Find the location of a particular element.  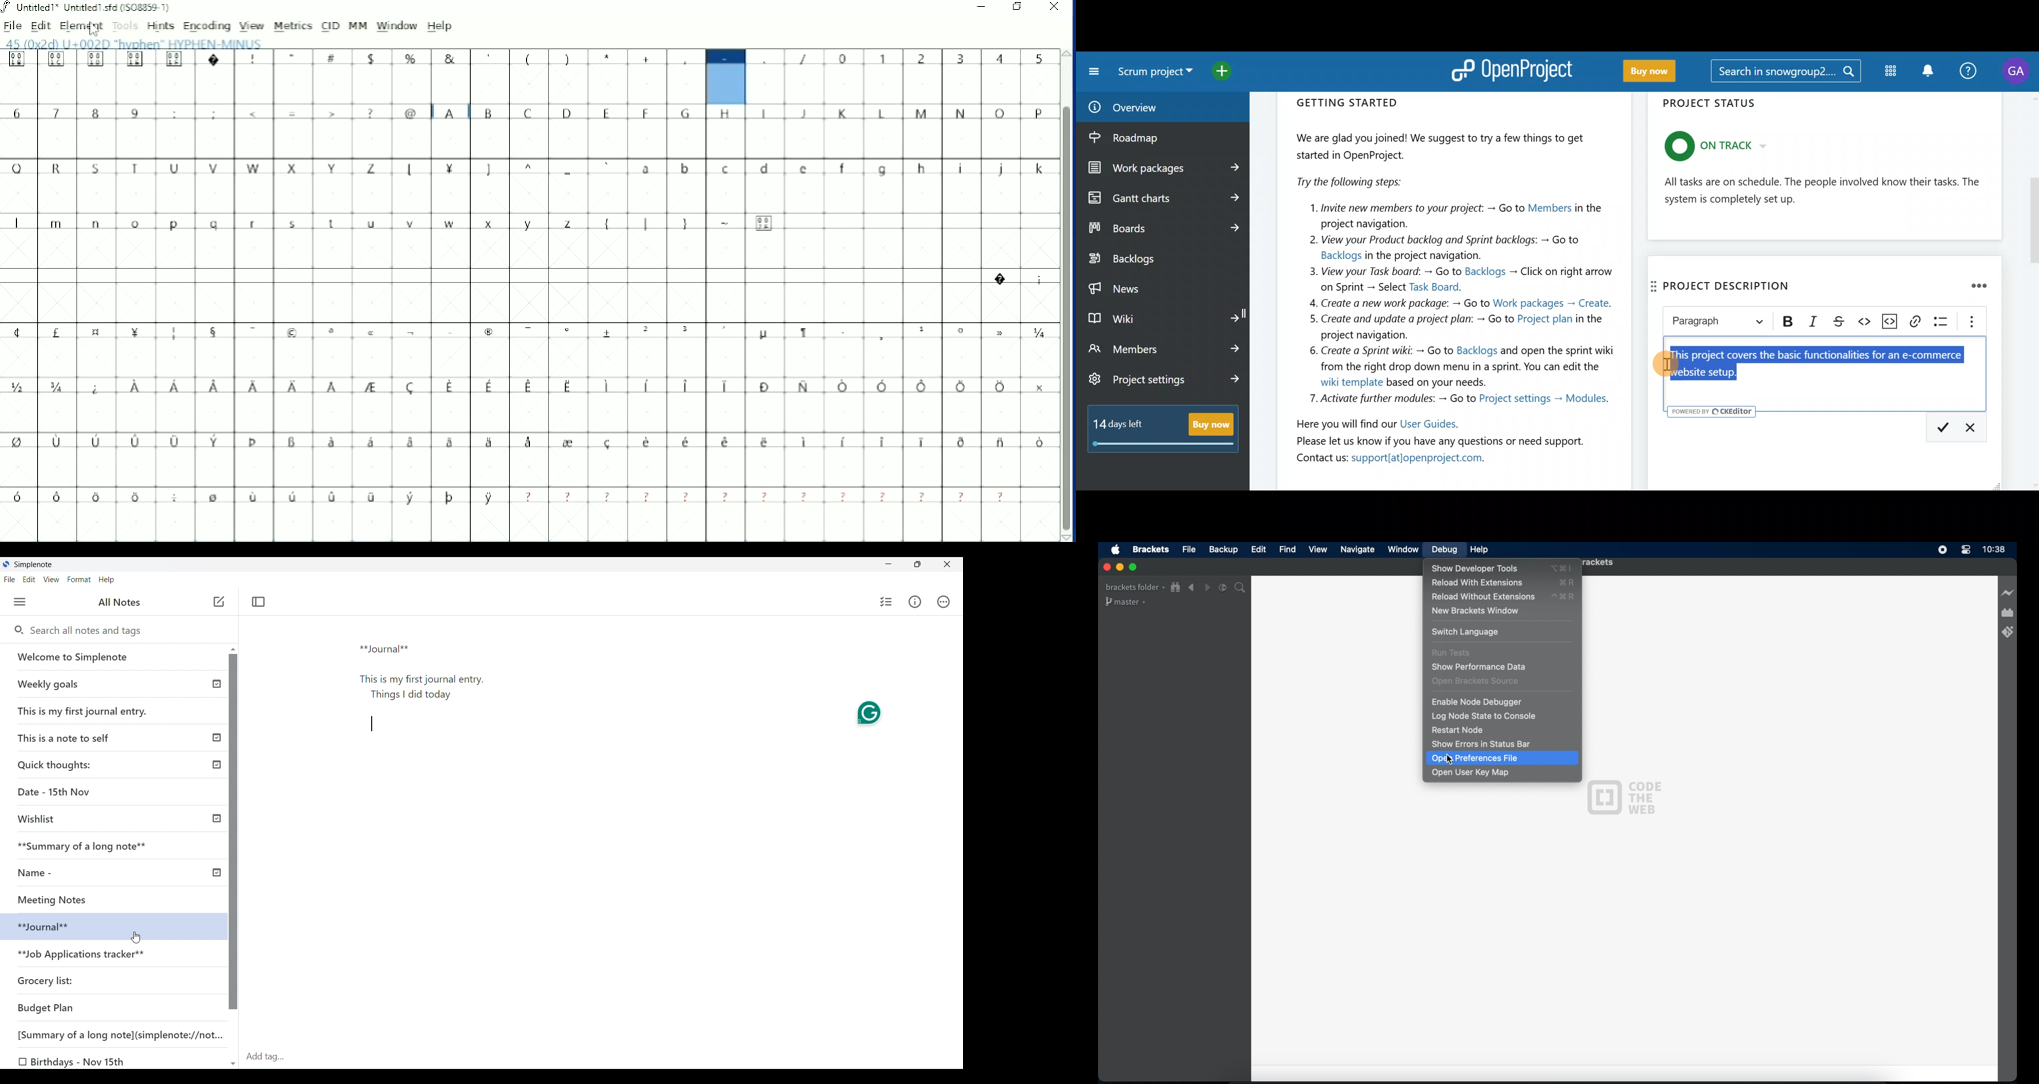

File menu is located at coordinates (10, 580).